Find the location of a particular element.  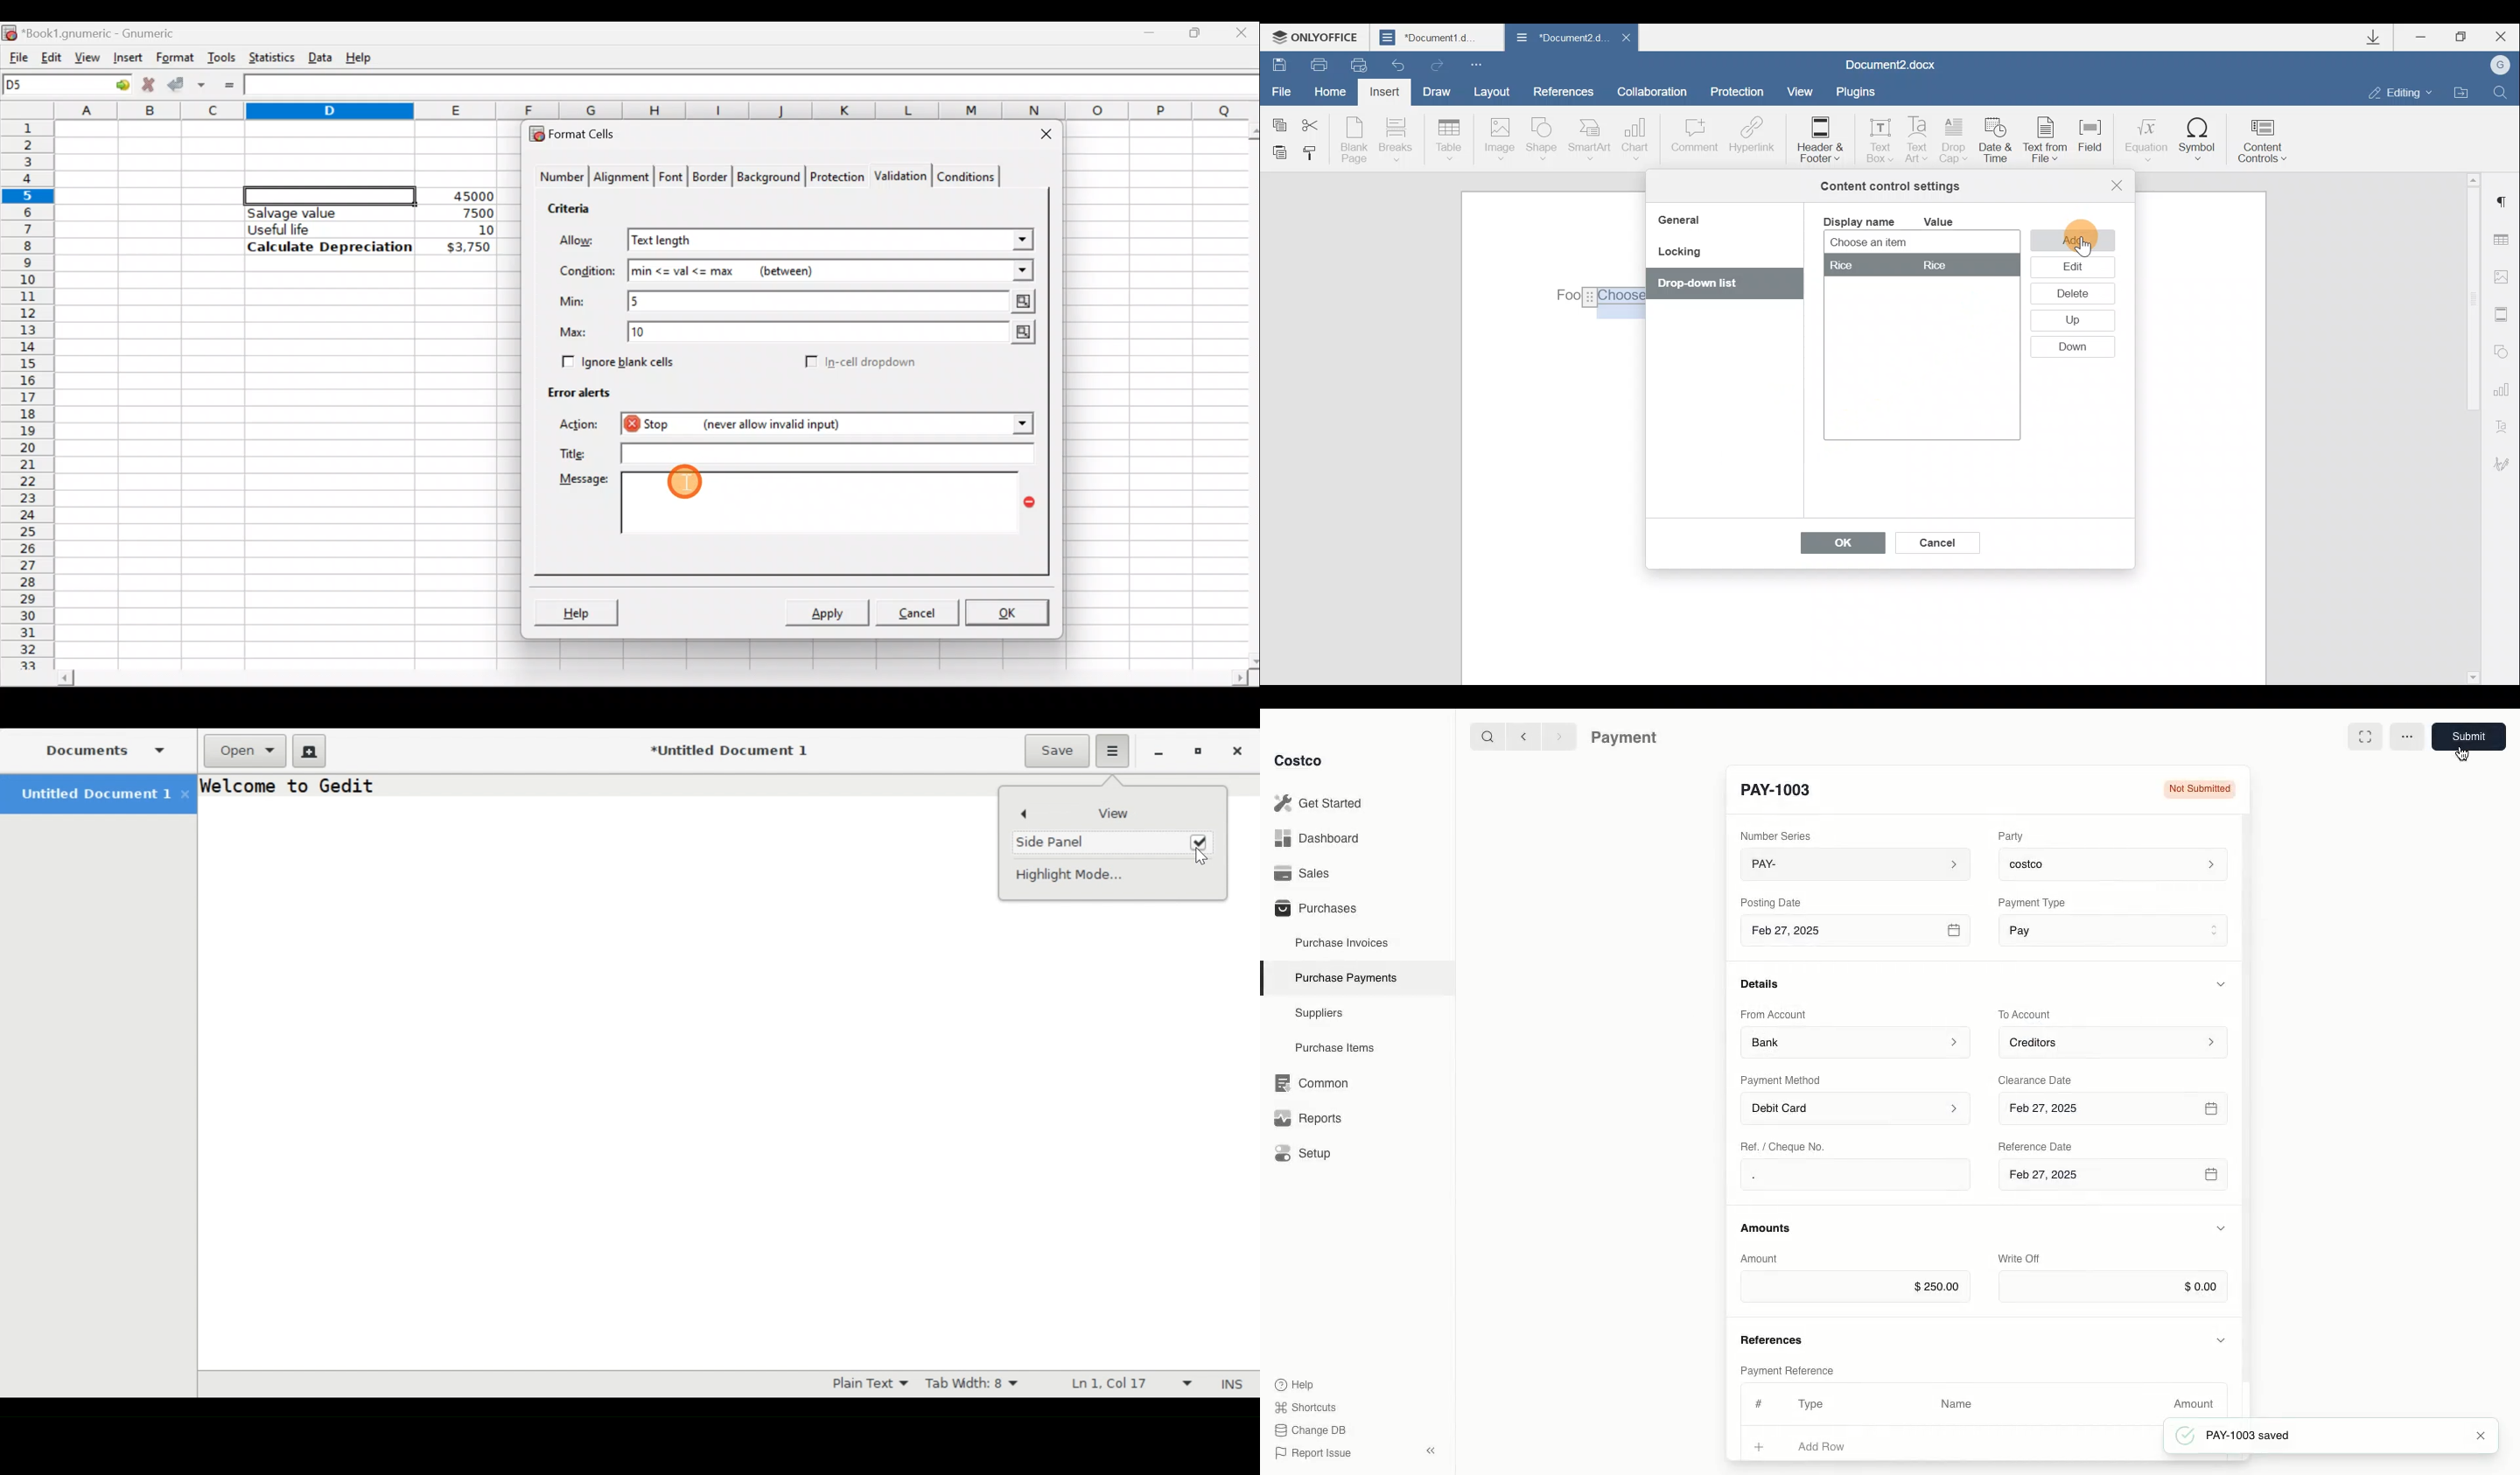

‘Reference Date is located at coordinates (2037, 1146).